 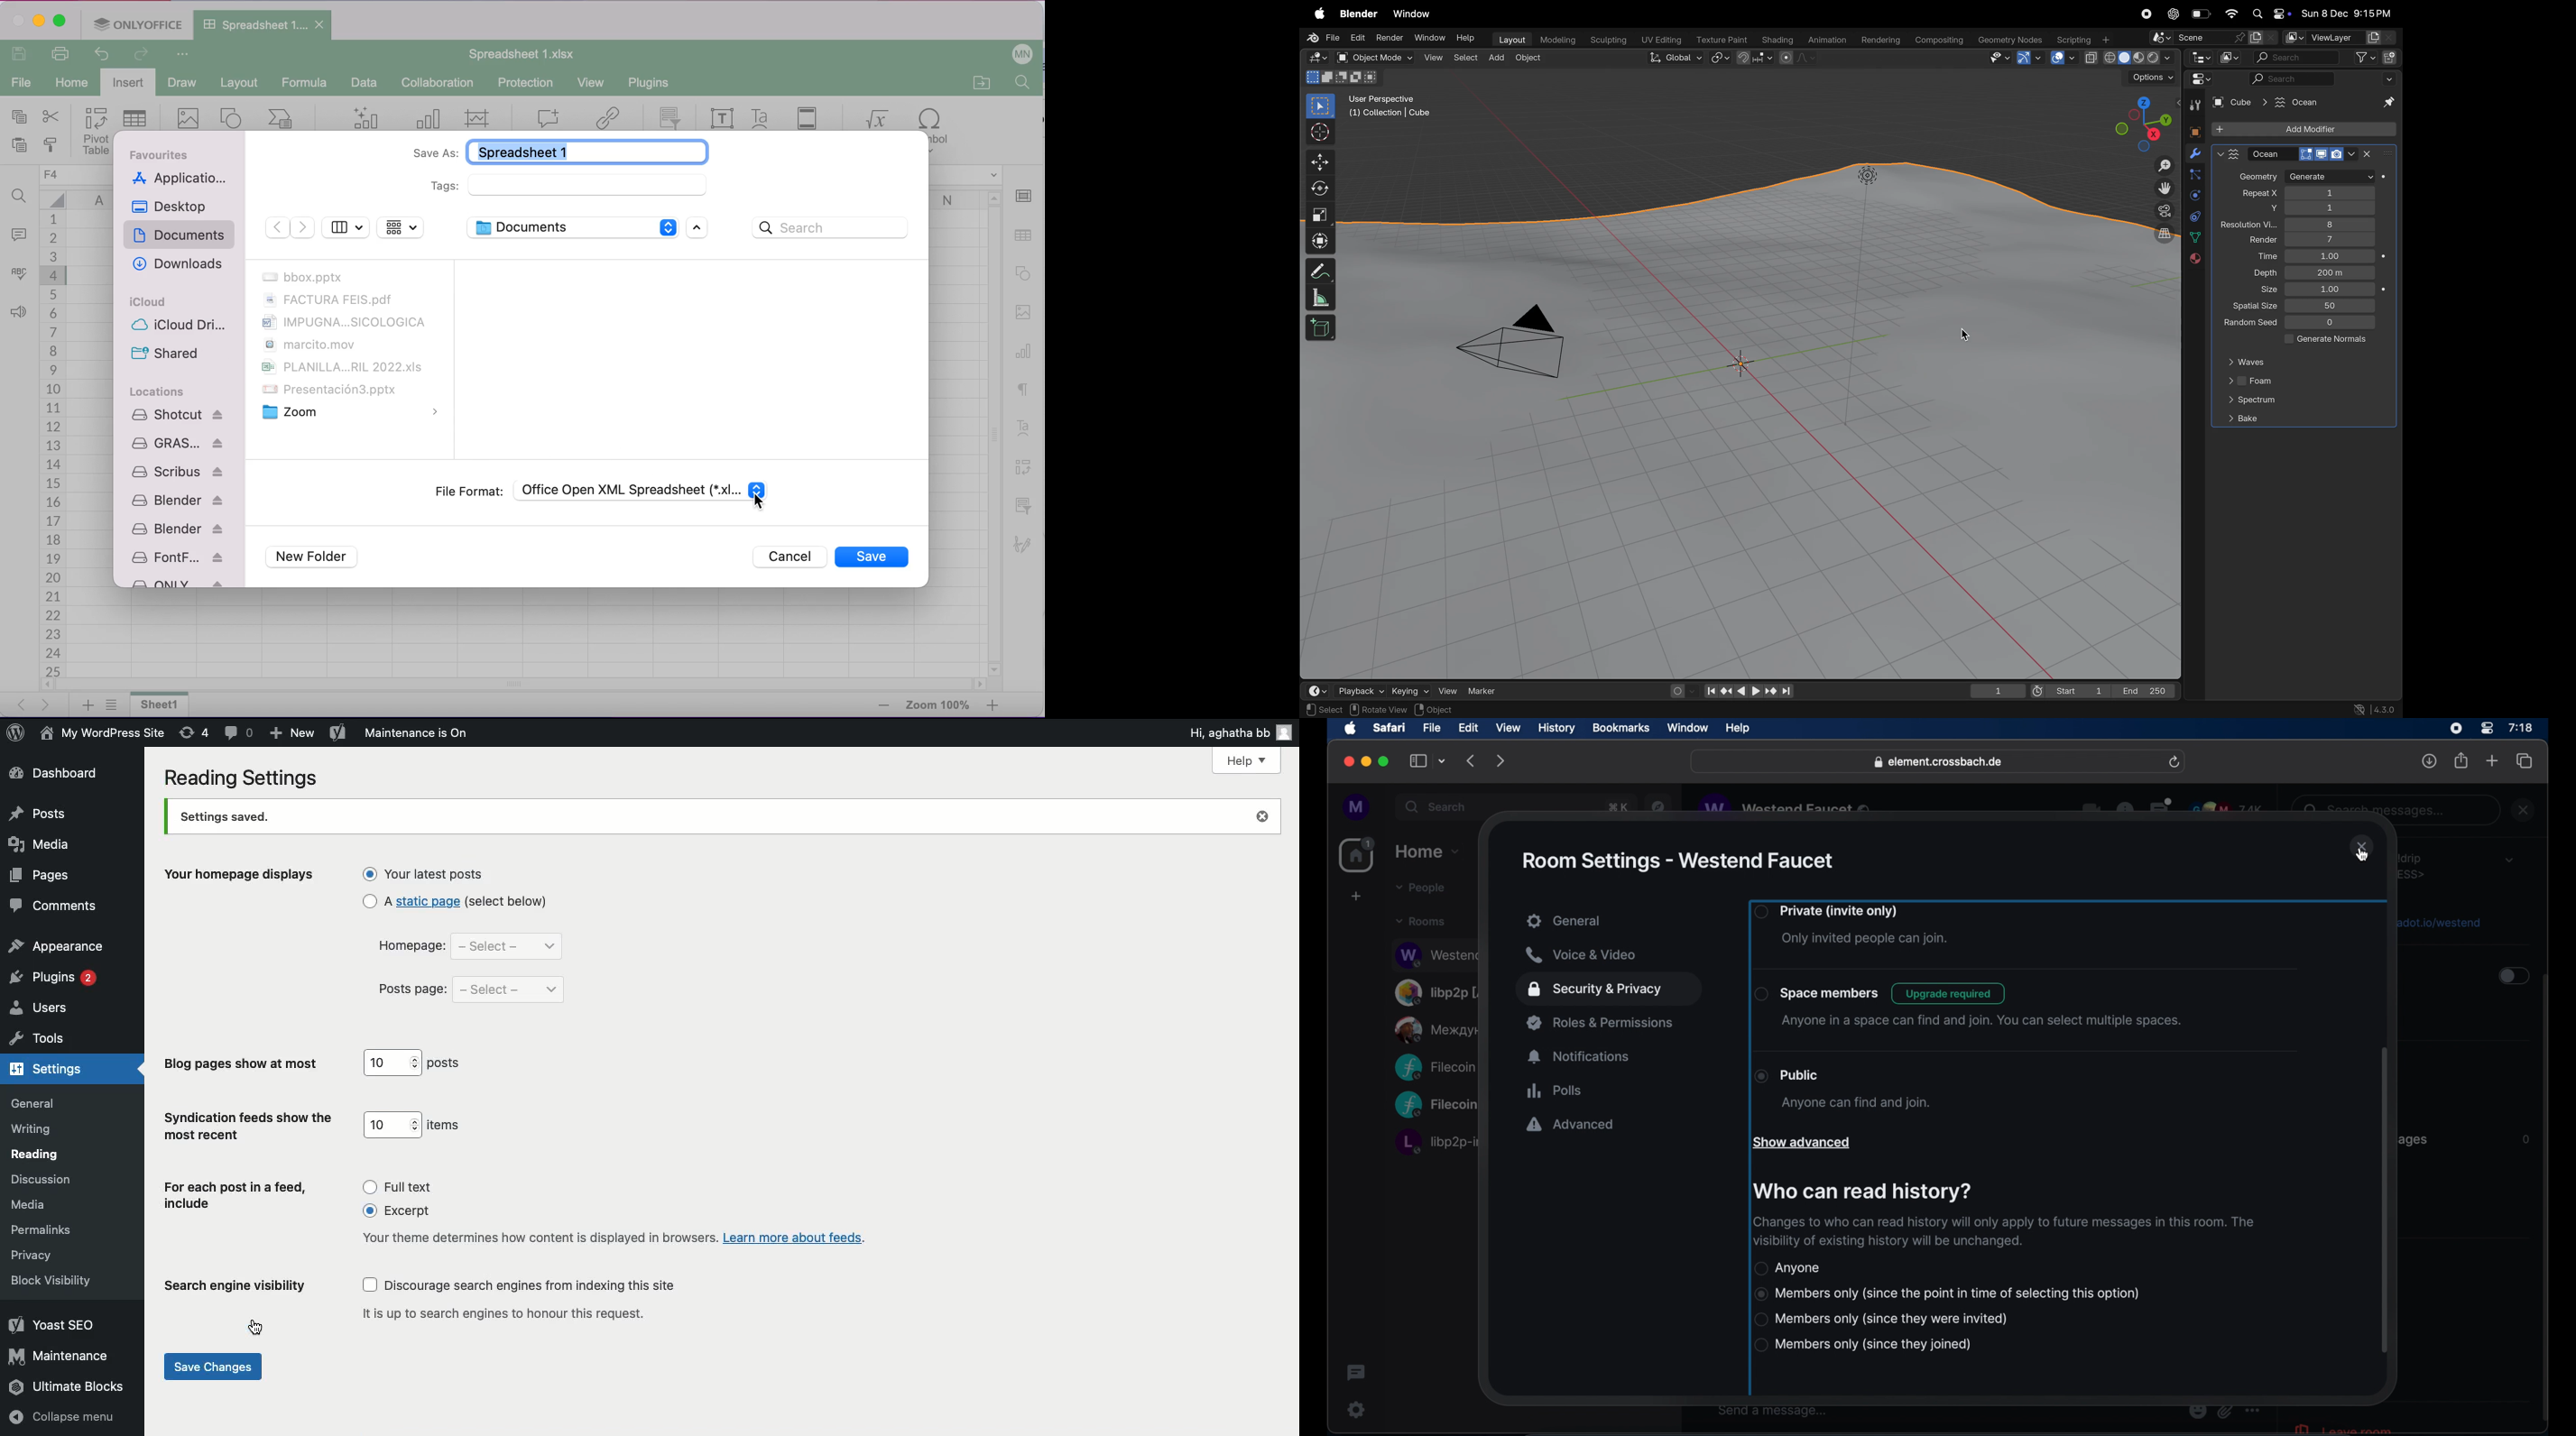 I want to click on bookmarks, so click(x=1620, y=728).